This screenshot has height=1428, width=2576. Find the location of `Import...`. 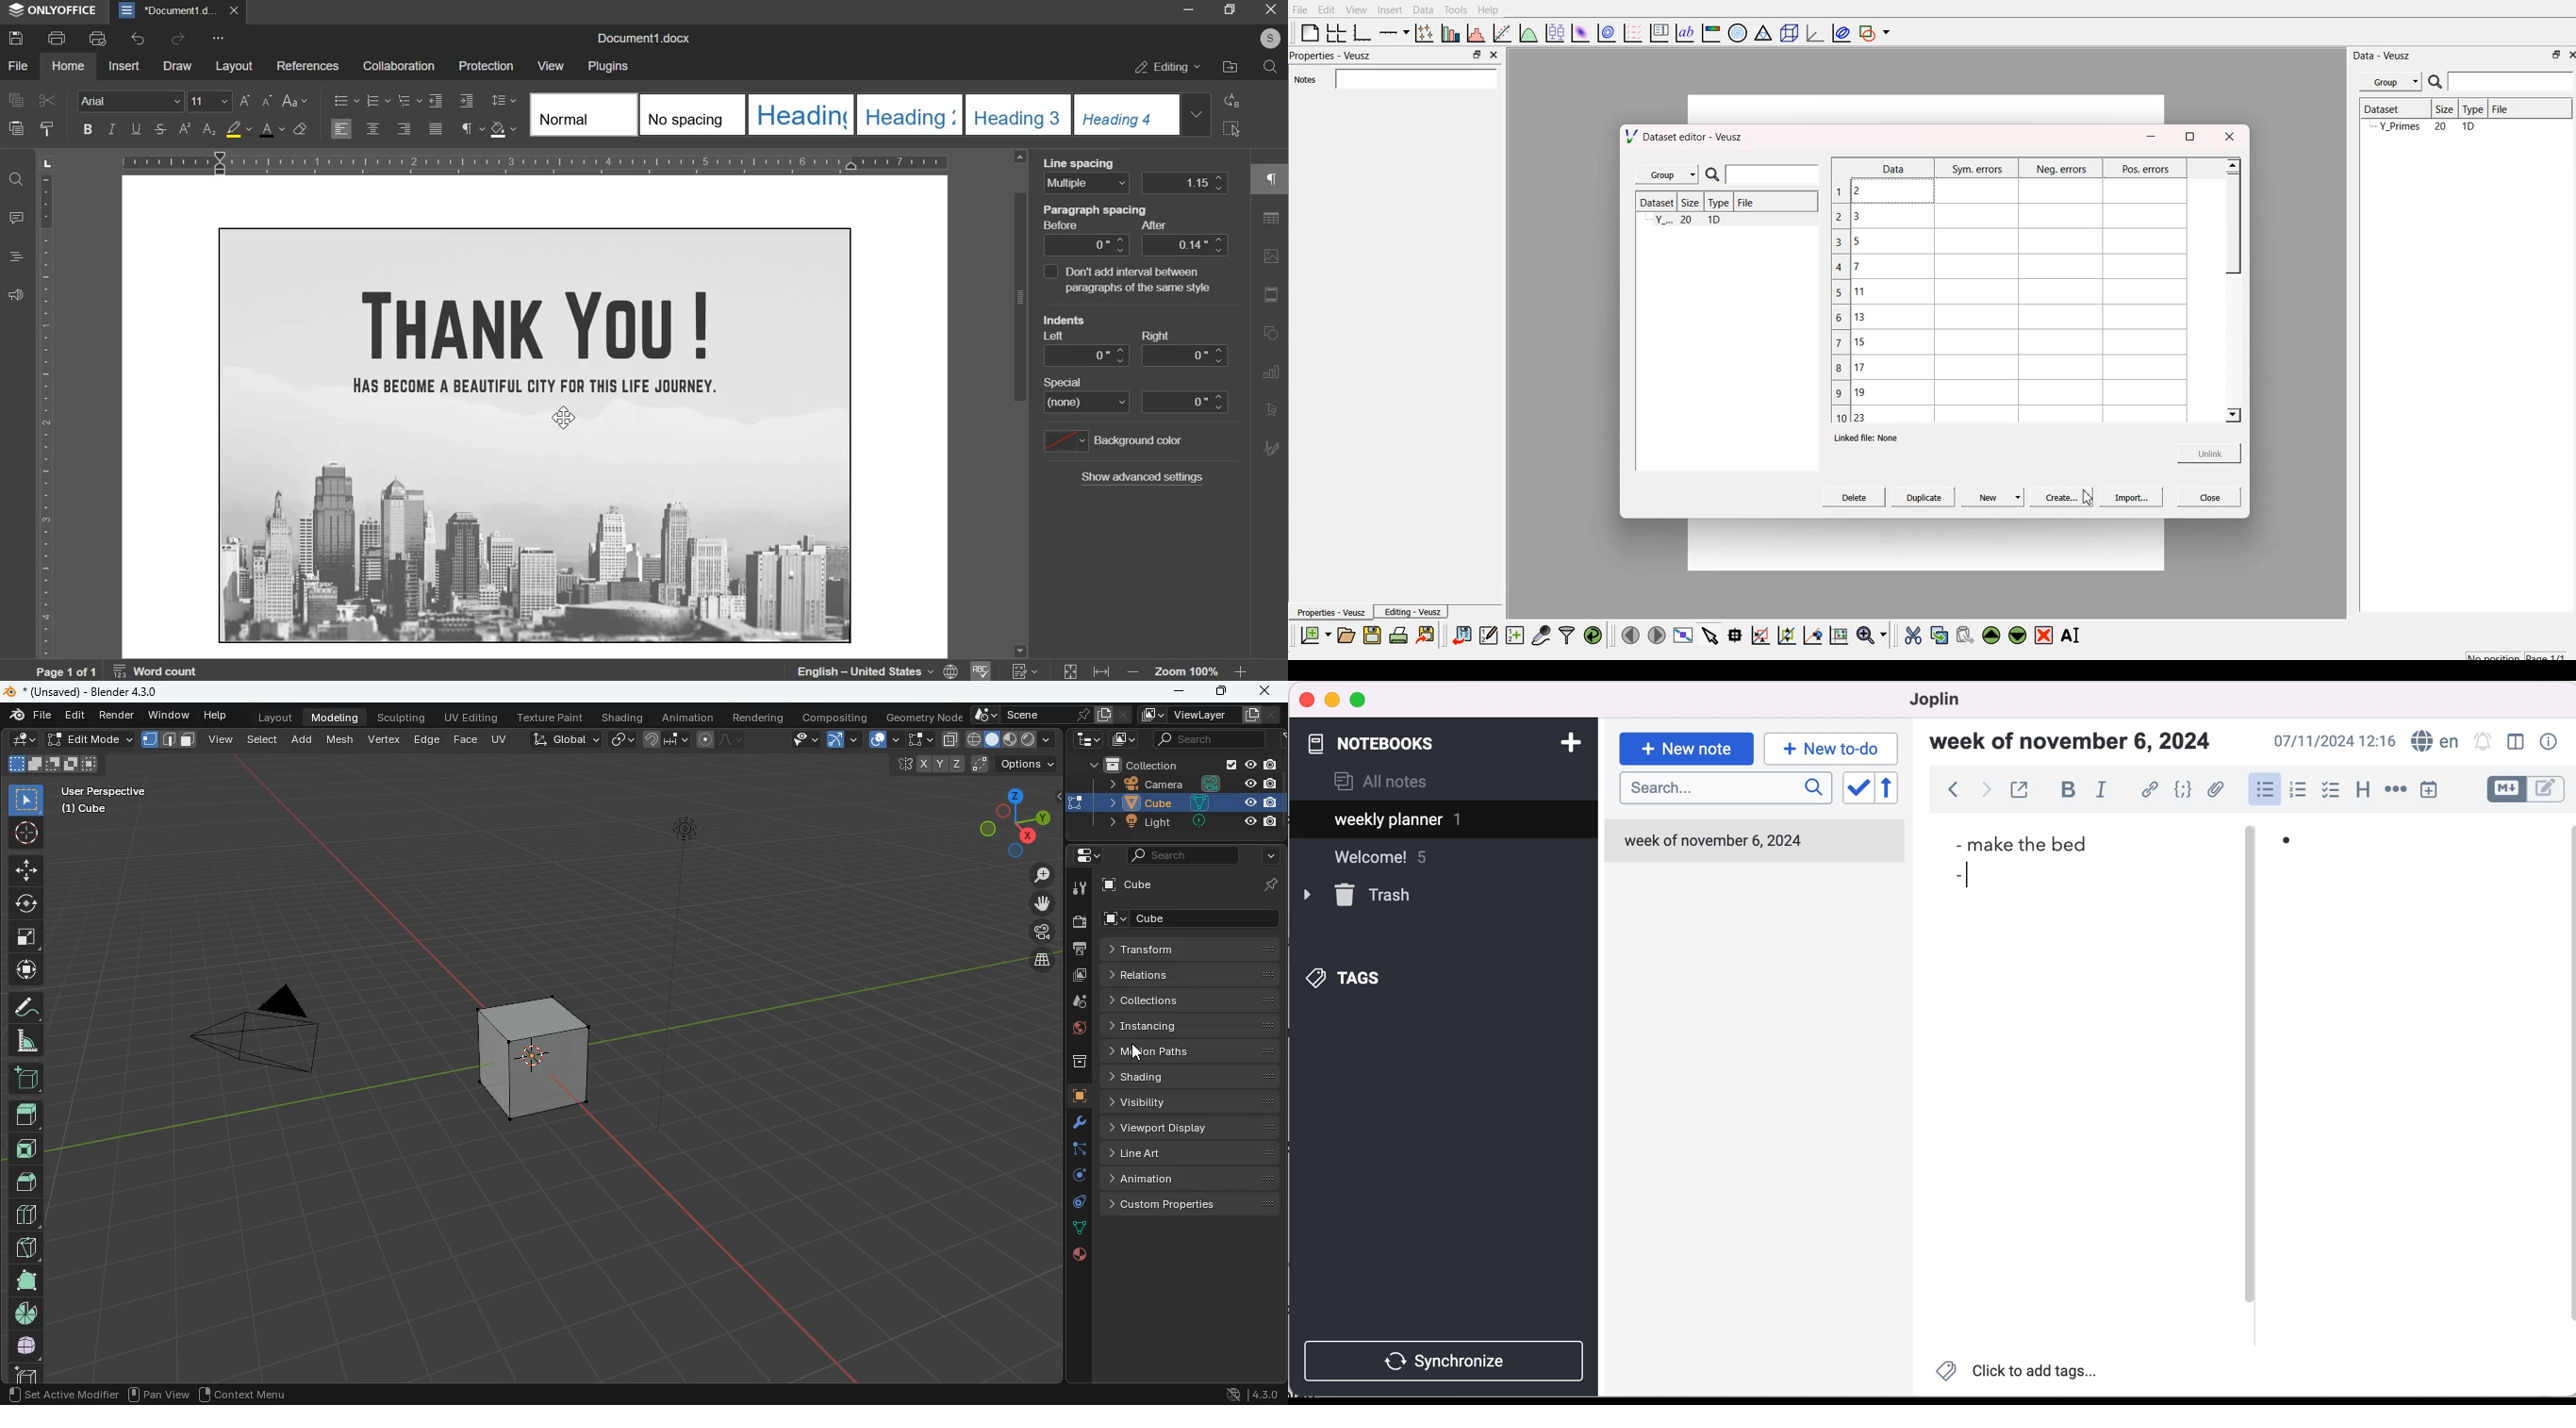

Import... is located at coordinates (2128, 499).